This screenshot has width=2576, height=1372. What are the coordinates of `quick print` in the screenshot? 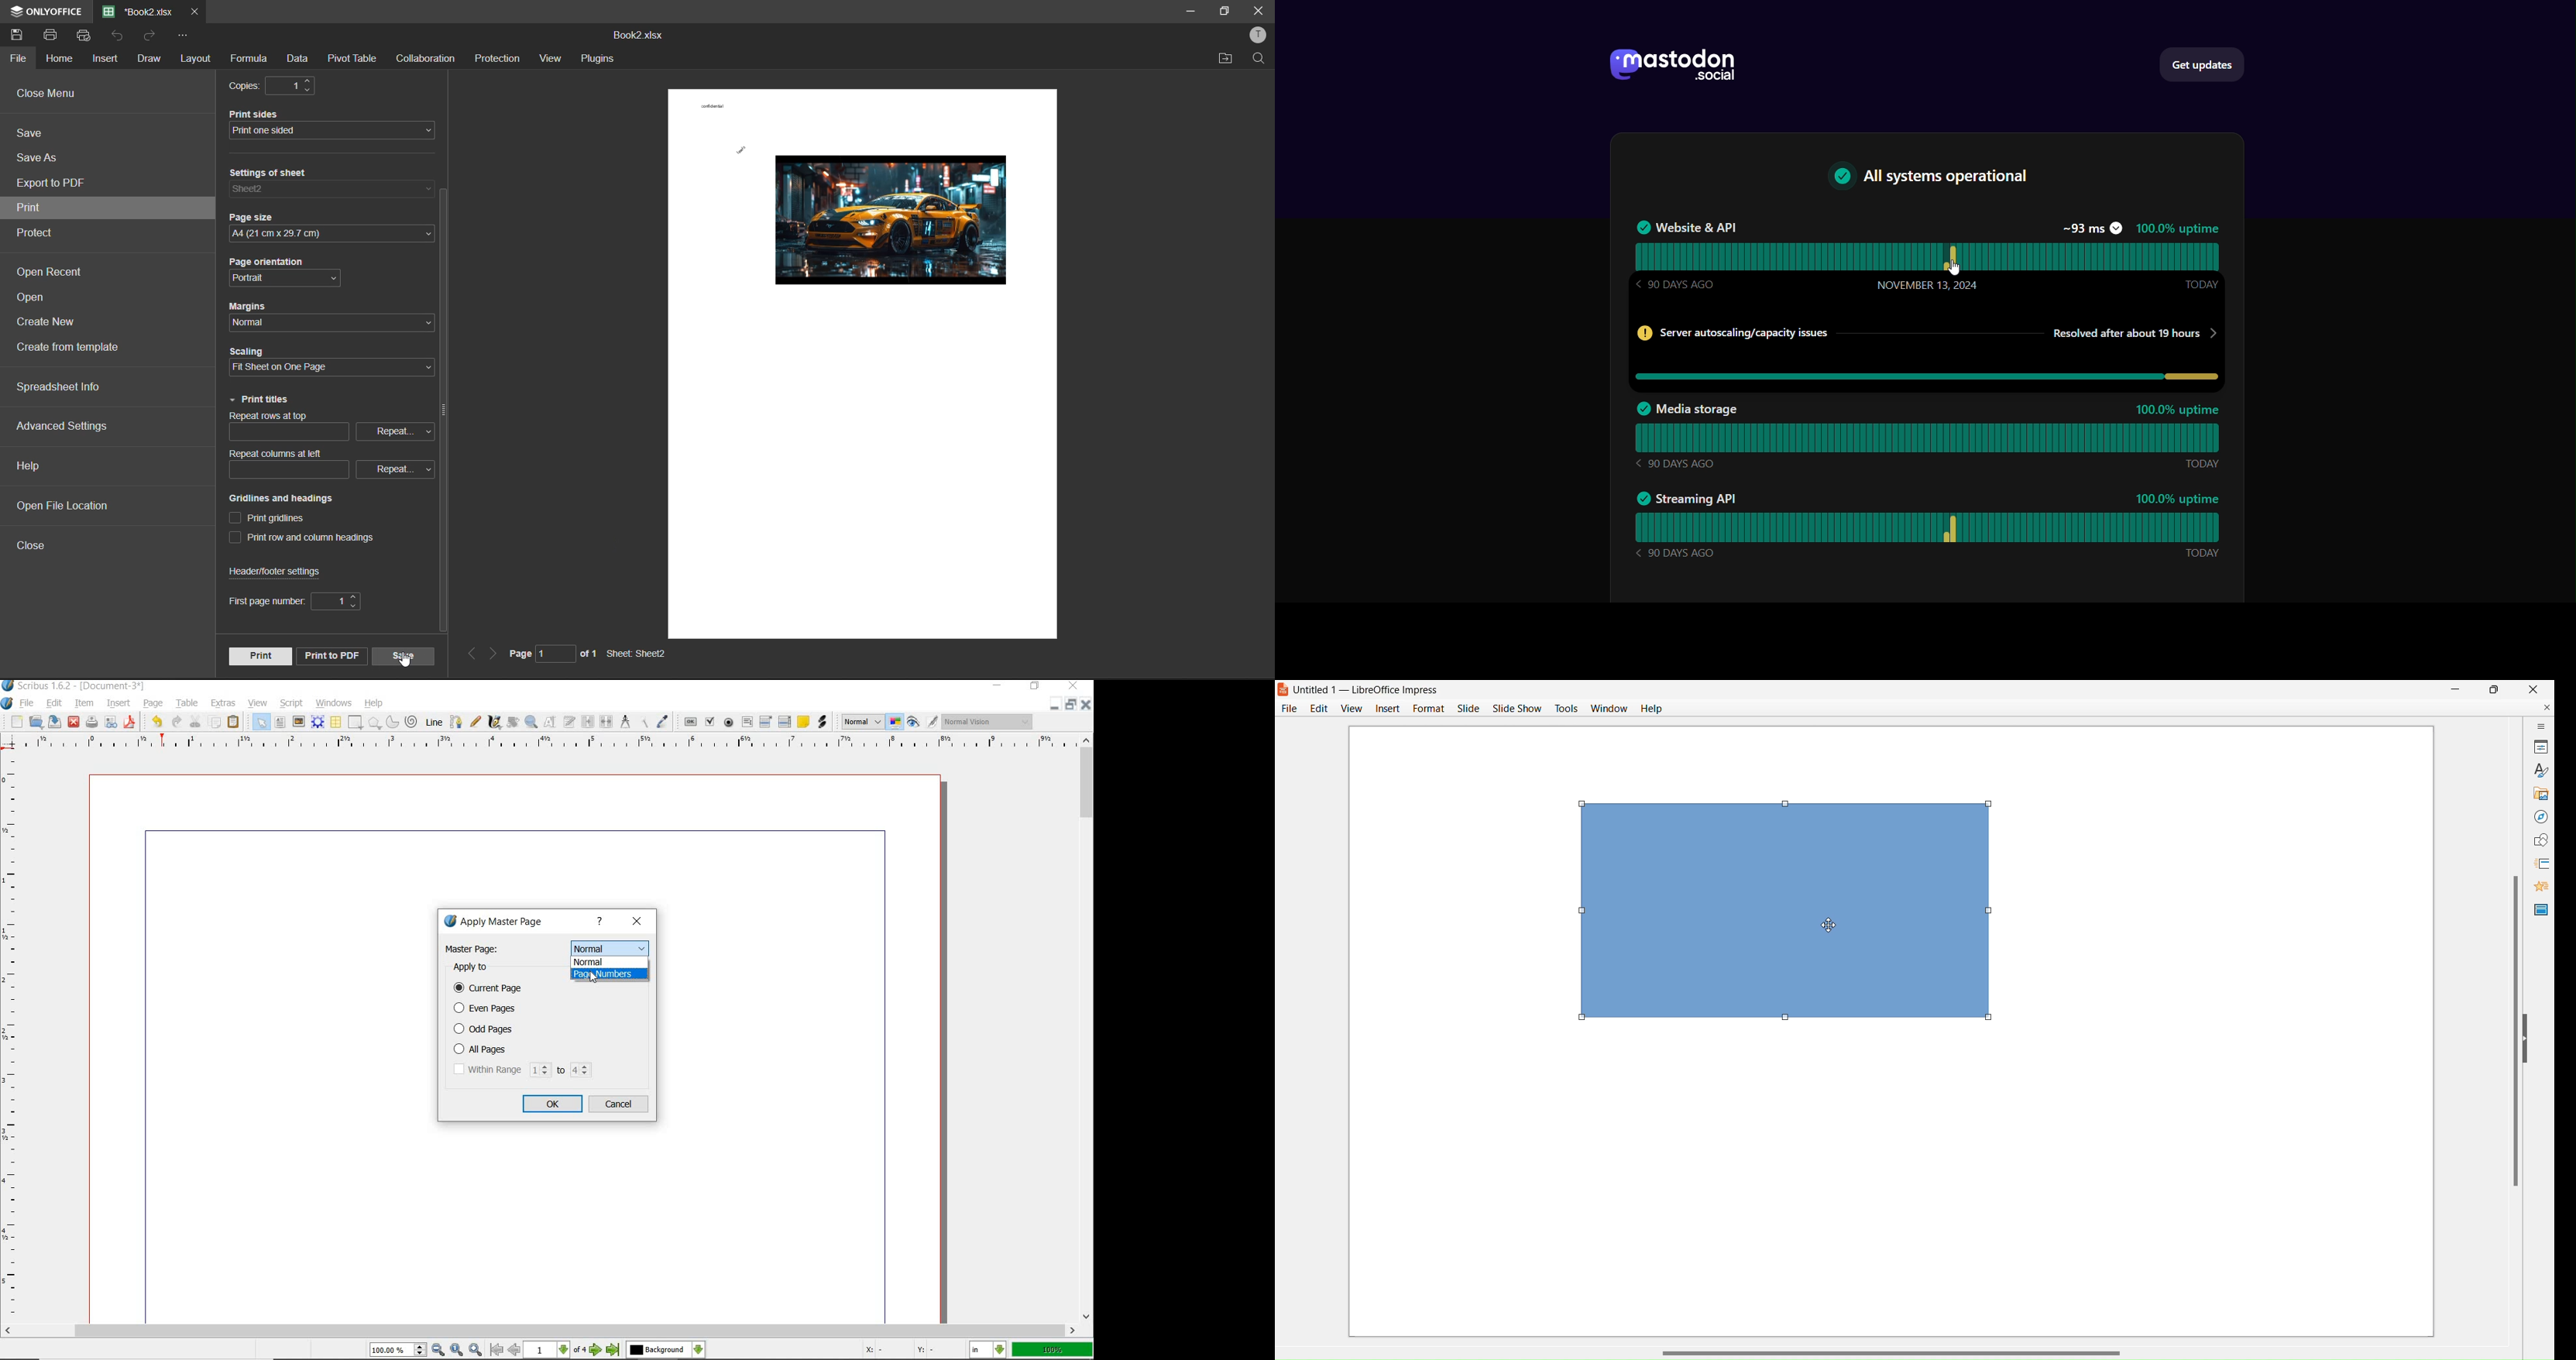 It's located at (86, 35).